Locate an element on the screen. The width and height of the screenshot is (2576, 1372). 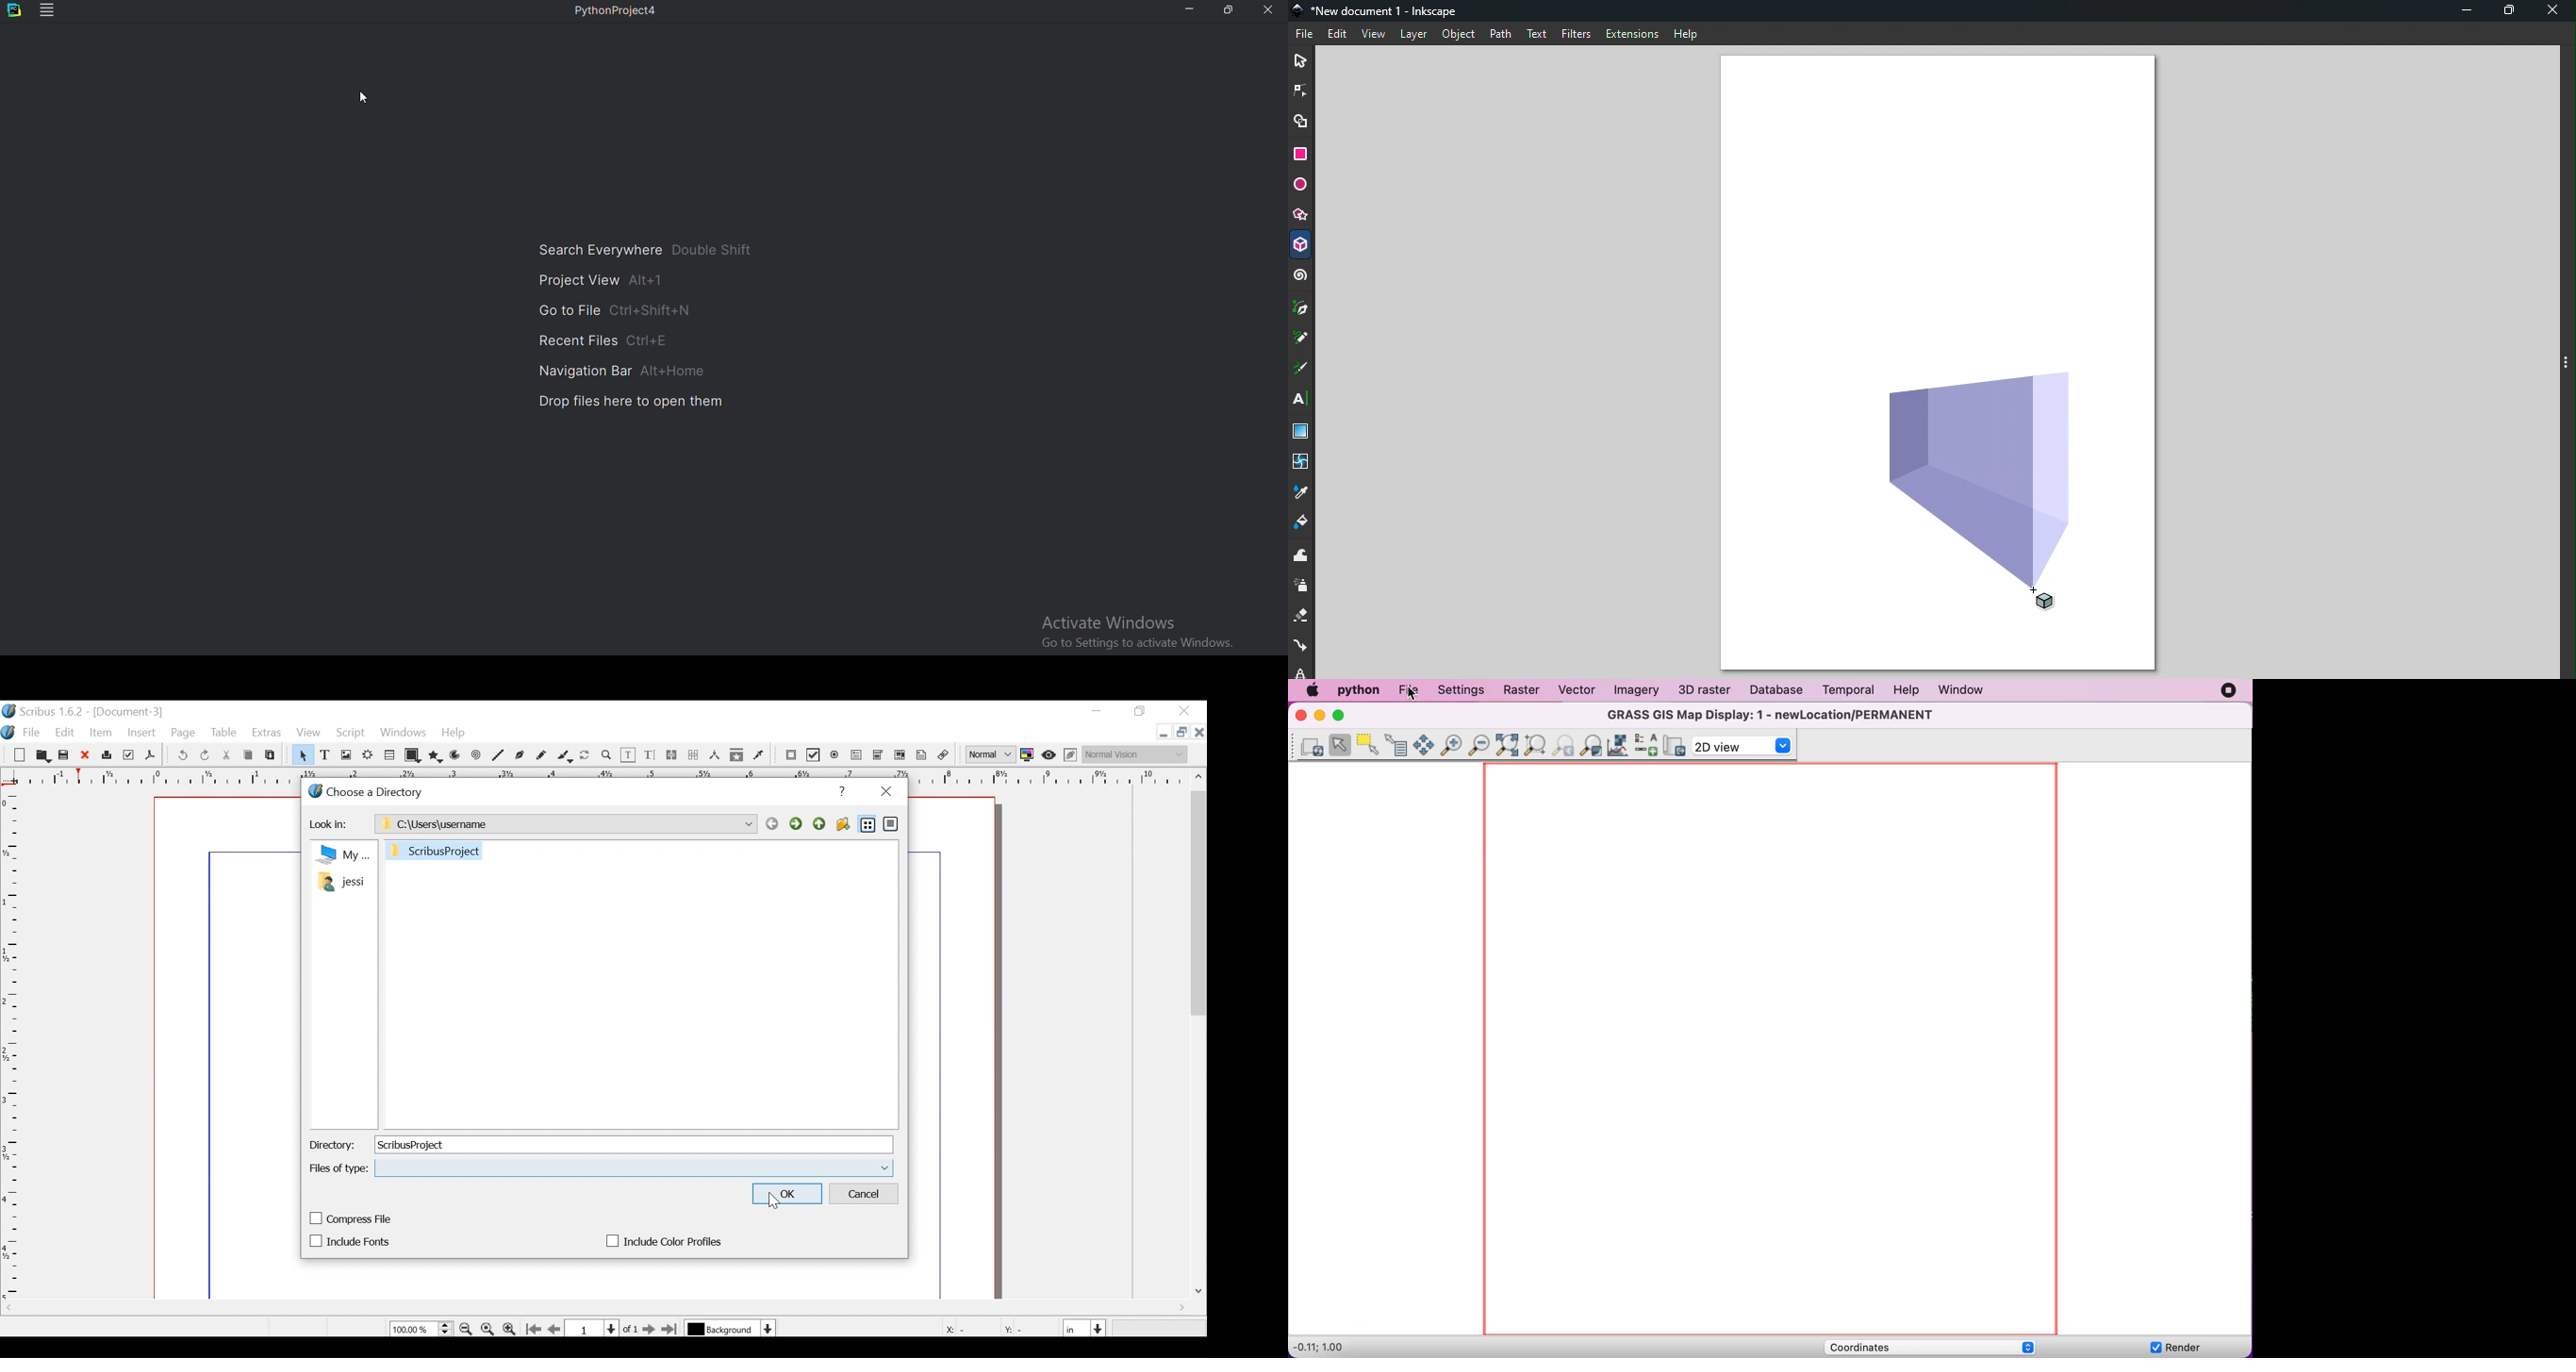
Search Everywhere is located at coordinates (650, 251).